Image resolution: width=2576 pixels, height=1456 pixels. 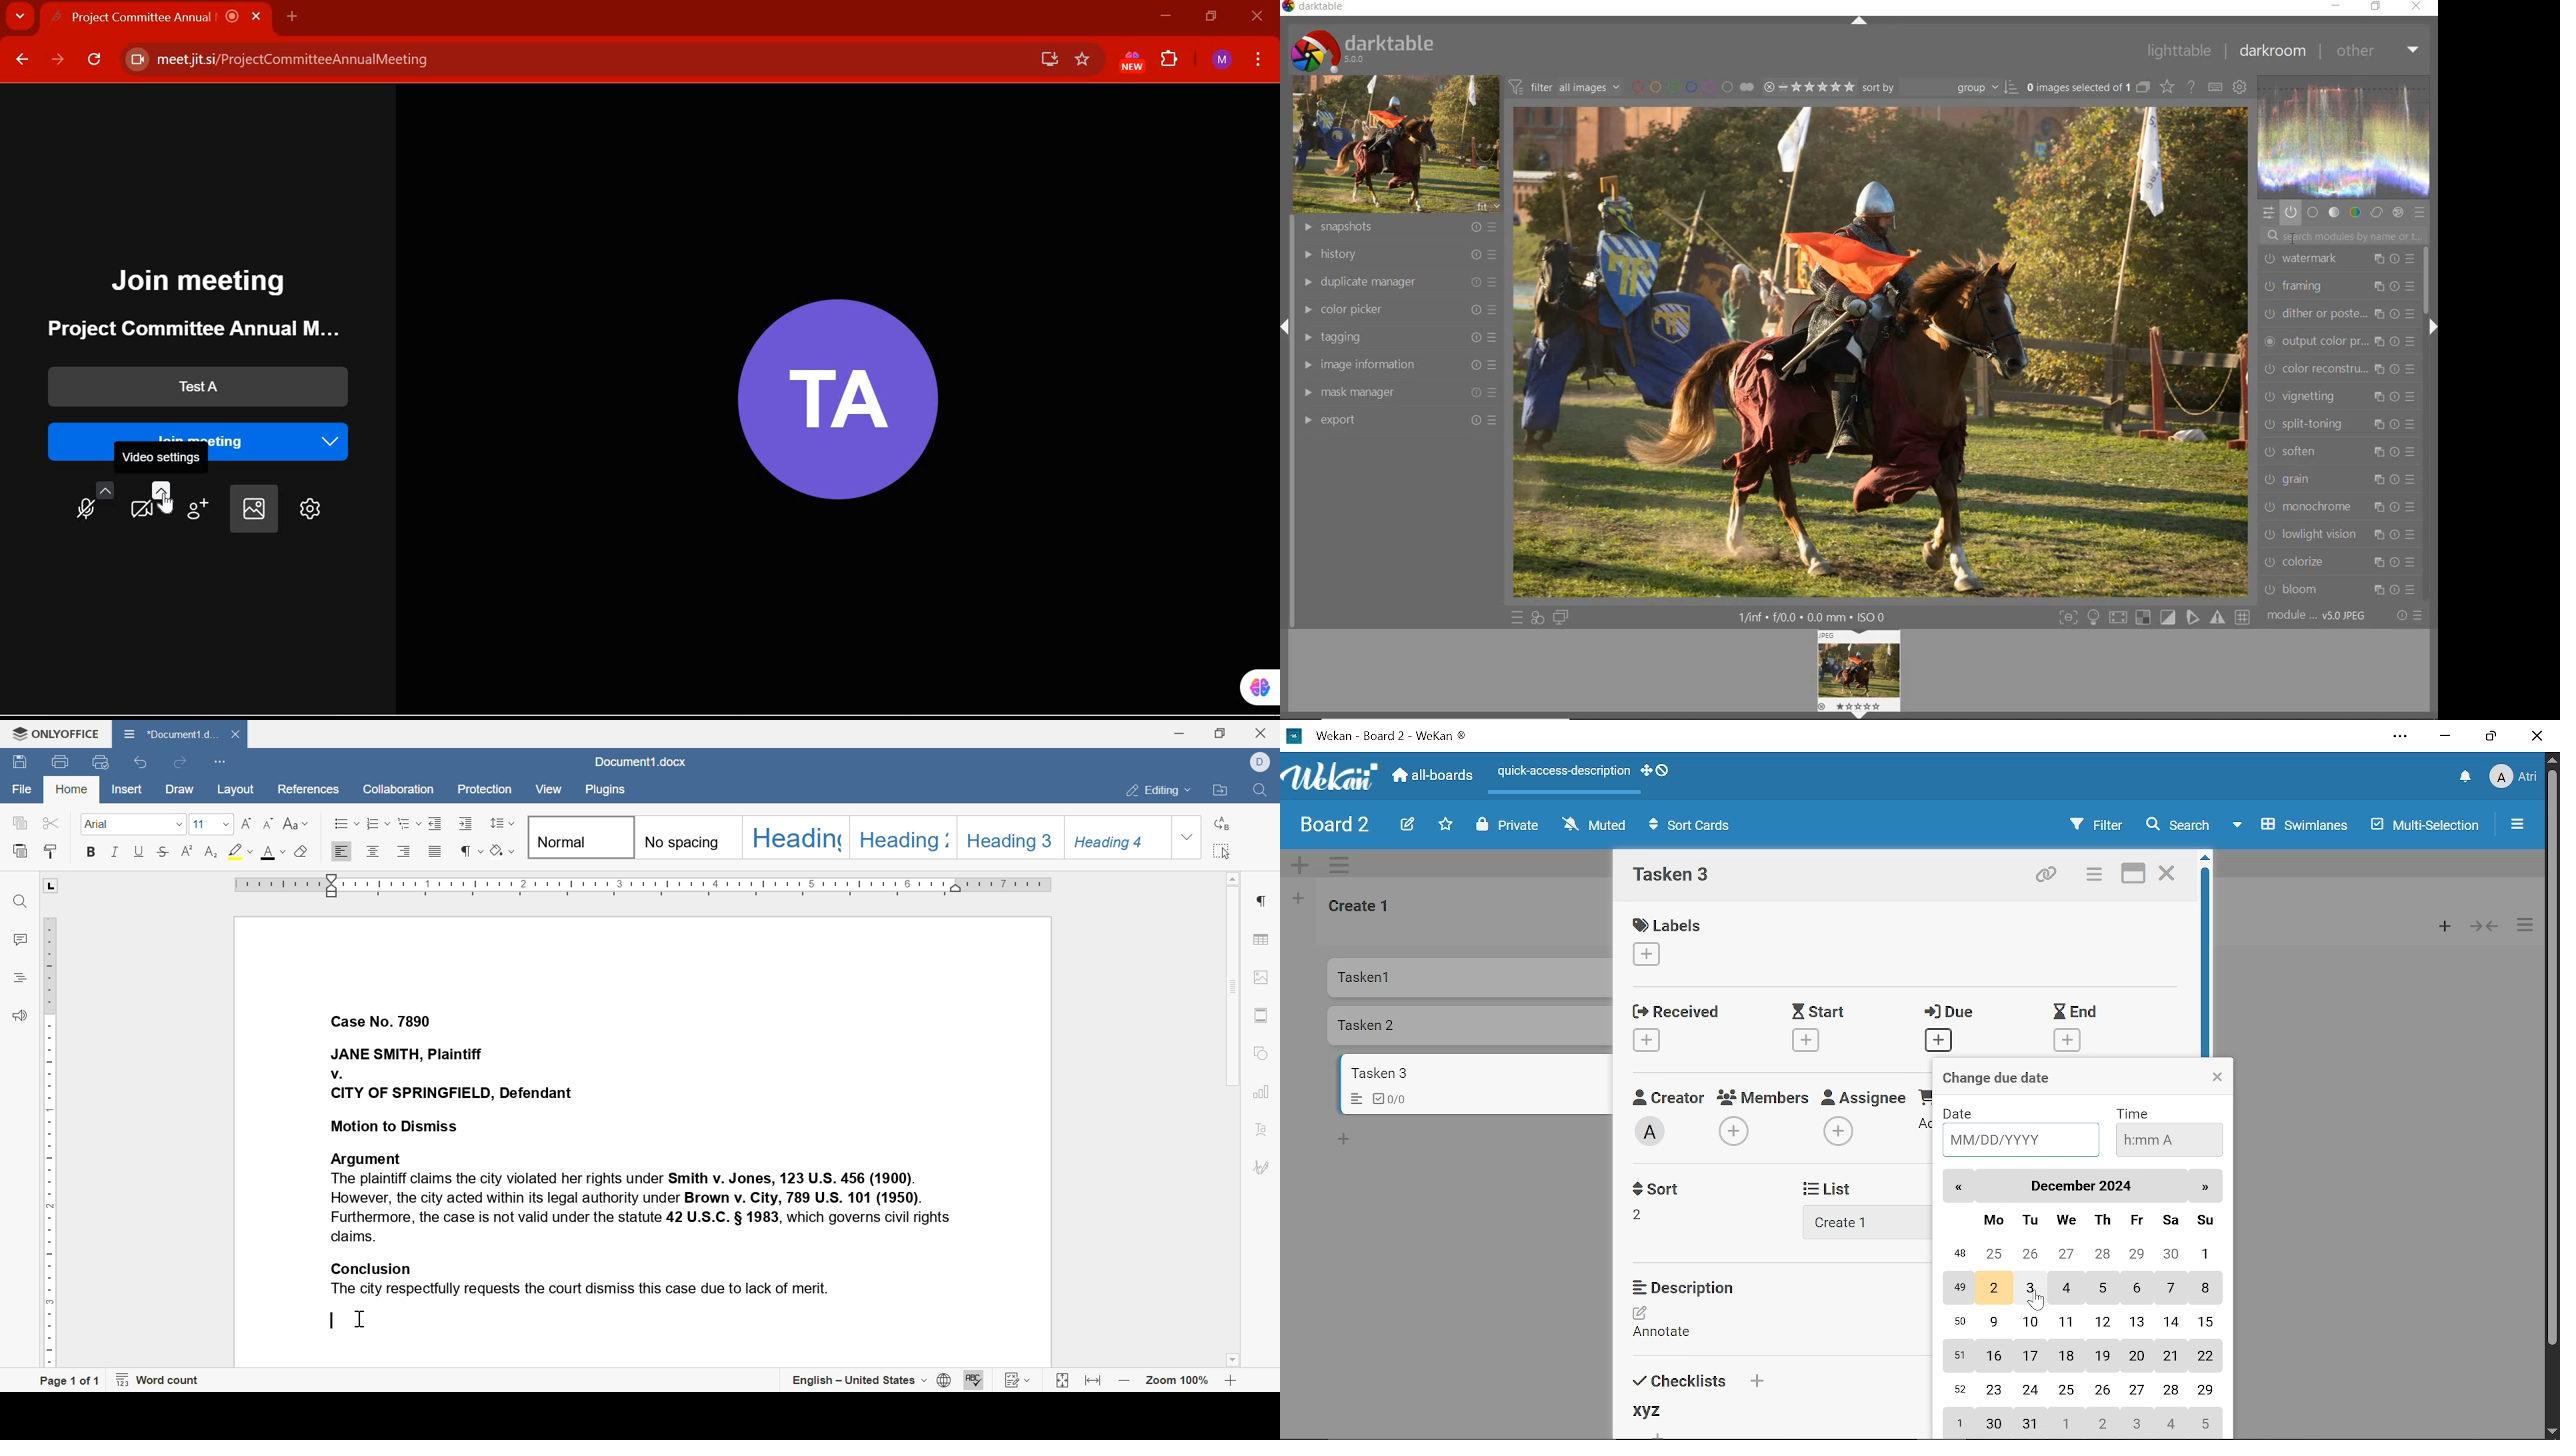 I want to click on fit to width, so click(x=1093, y=1380).